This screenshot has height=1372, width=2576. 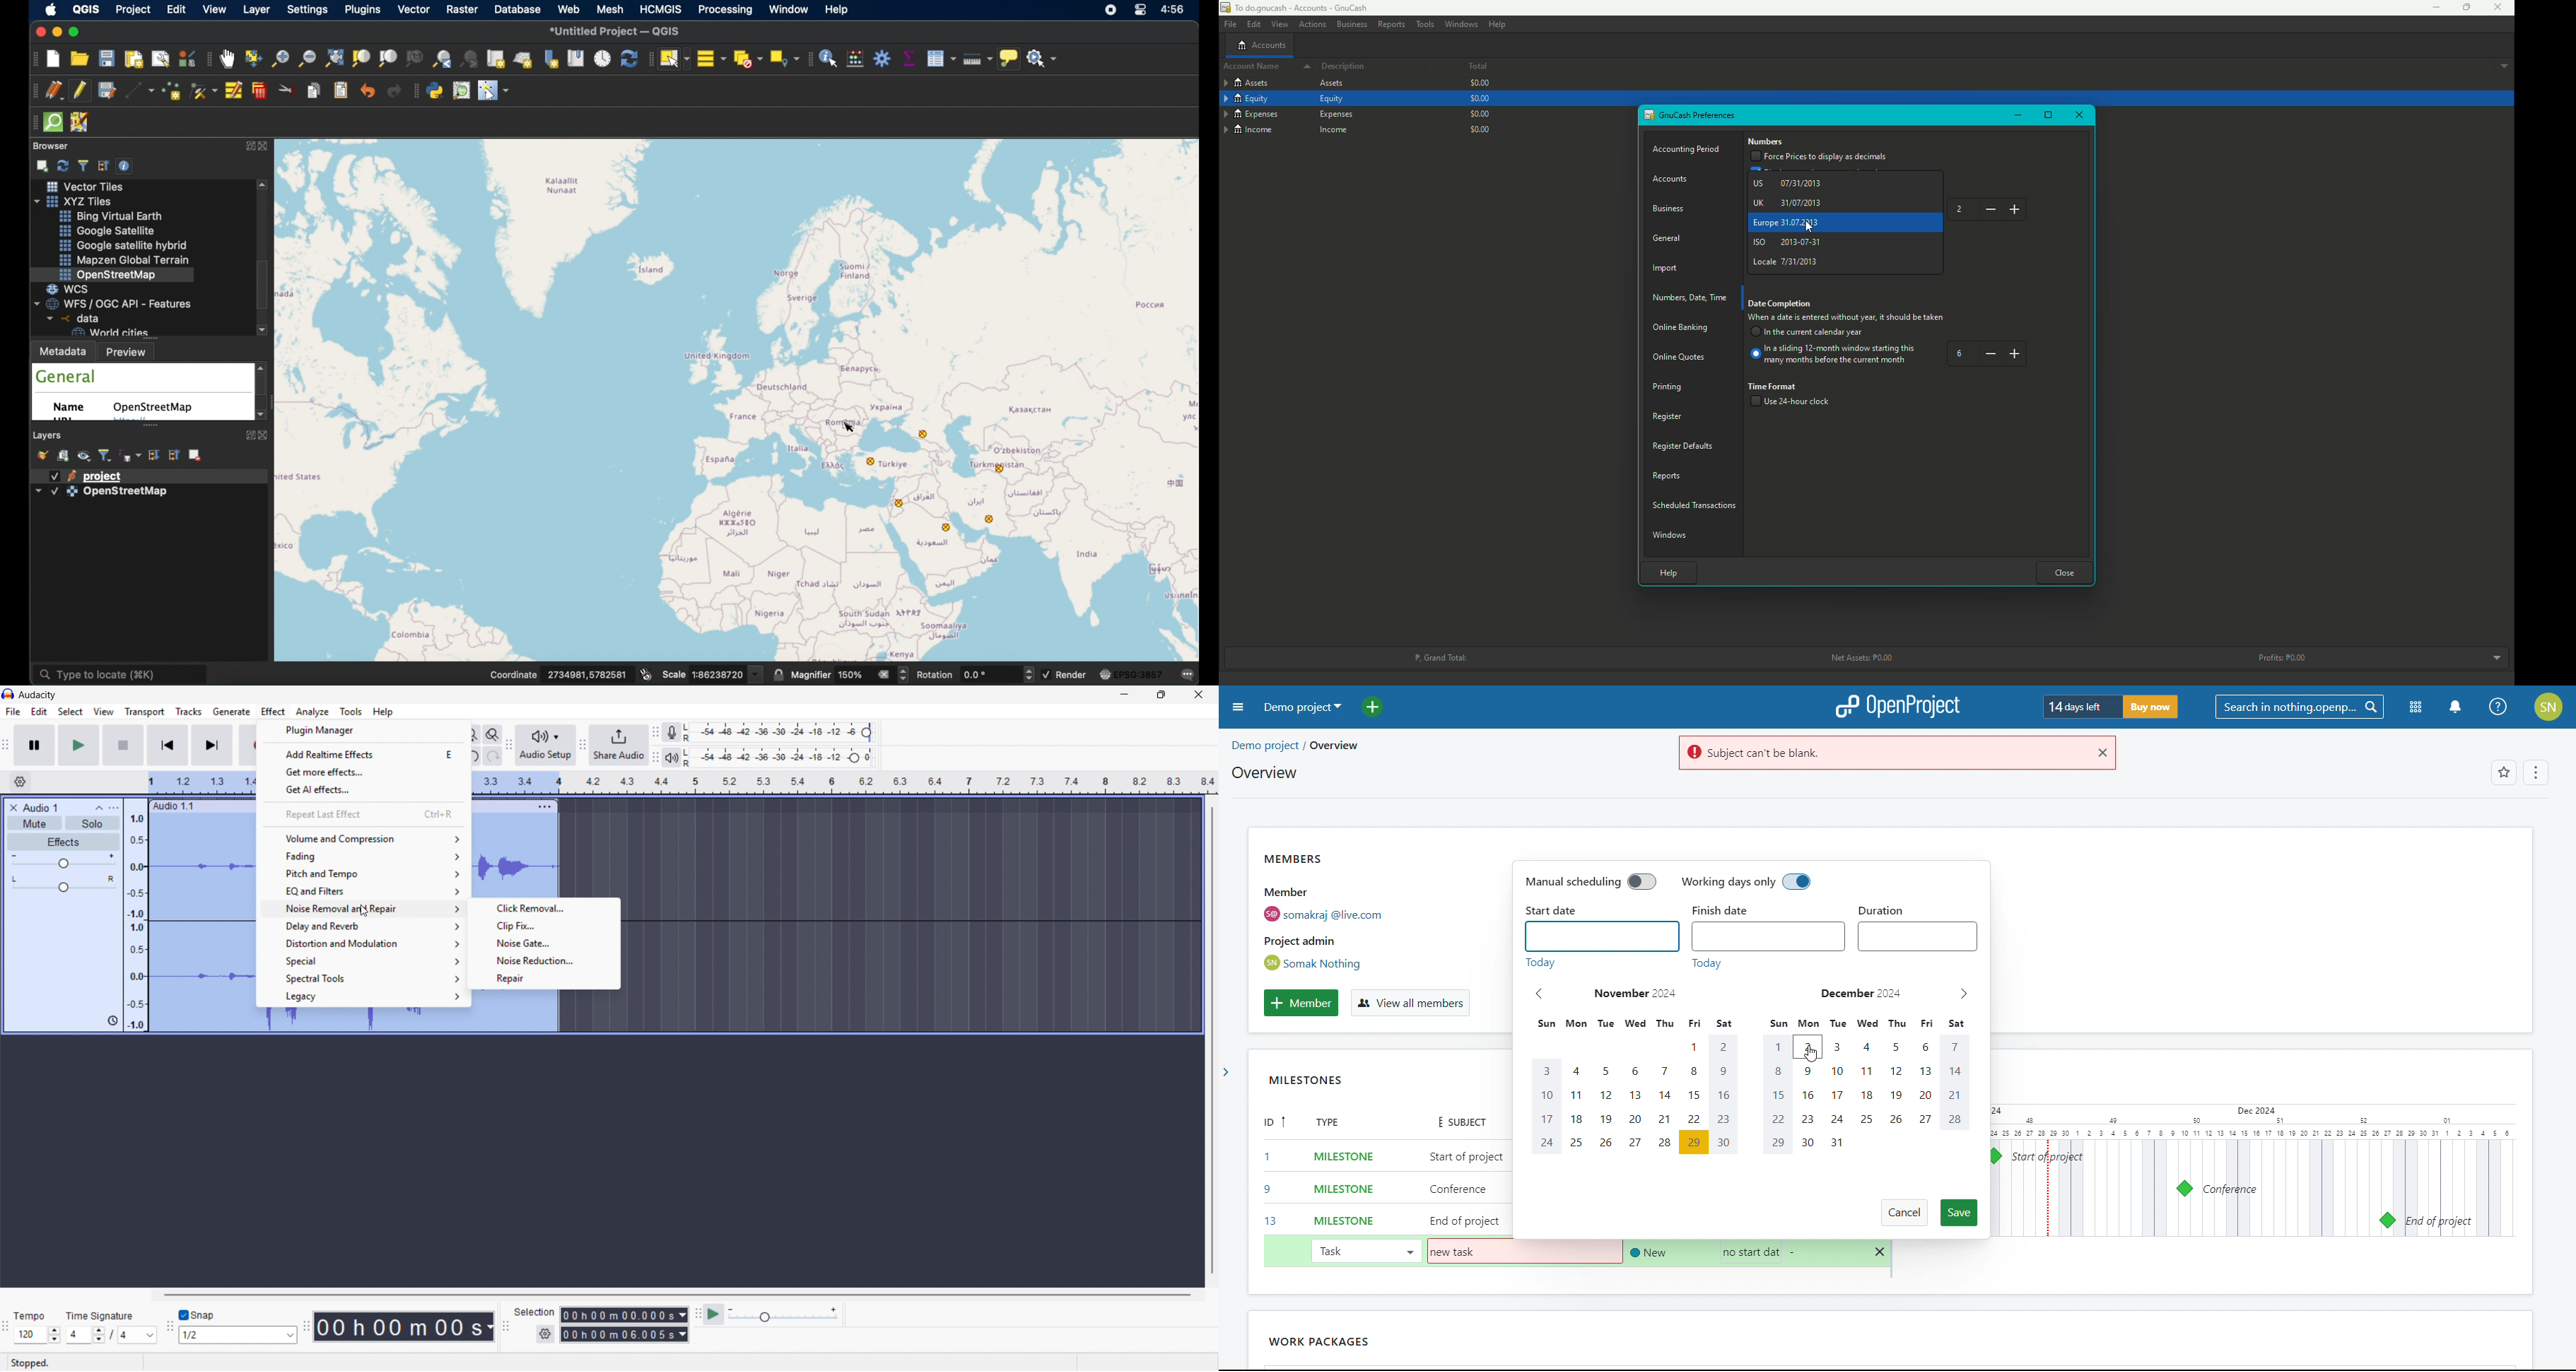 What do you see at coordinates (463, 9) in the screenshot?
I see `raster` at bounding box center [463, 9].